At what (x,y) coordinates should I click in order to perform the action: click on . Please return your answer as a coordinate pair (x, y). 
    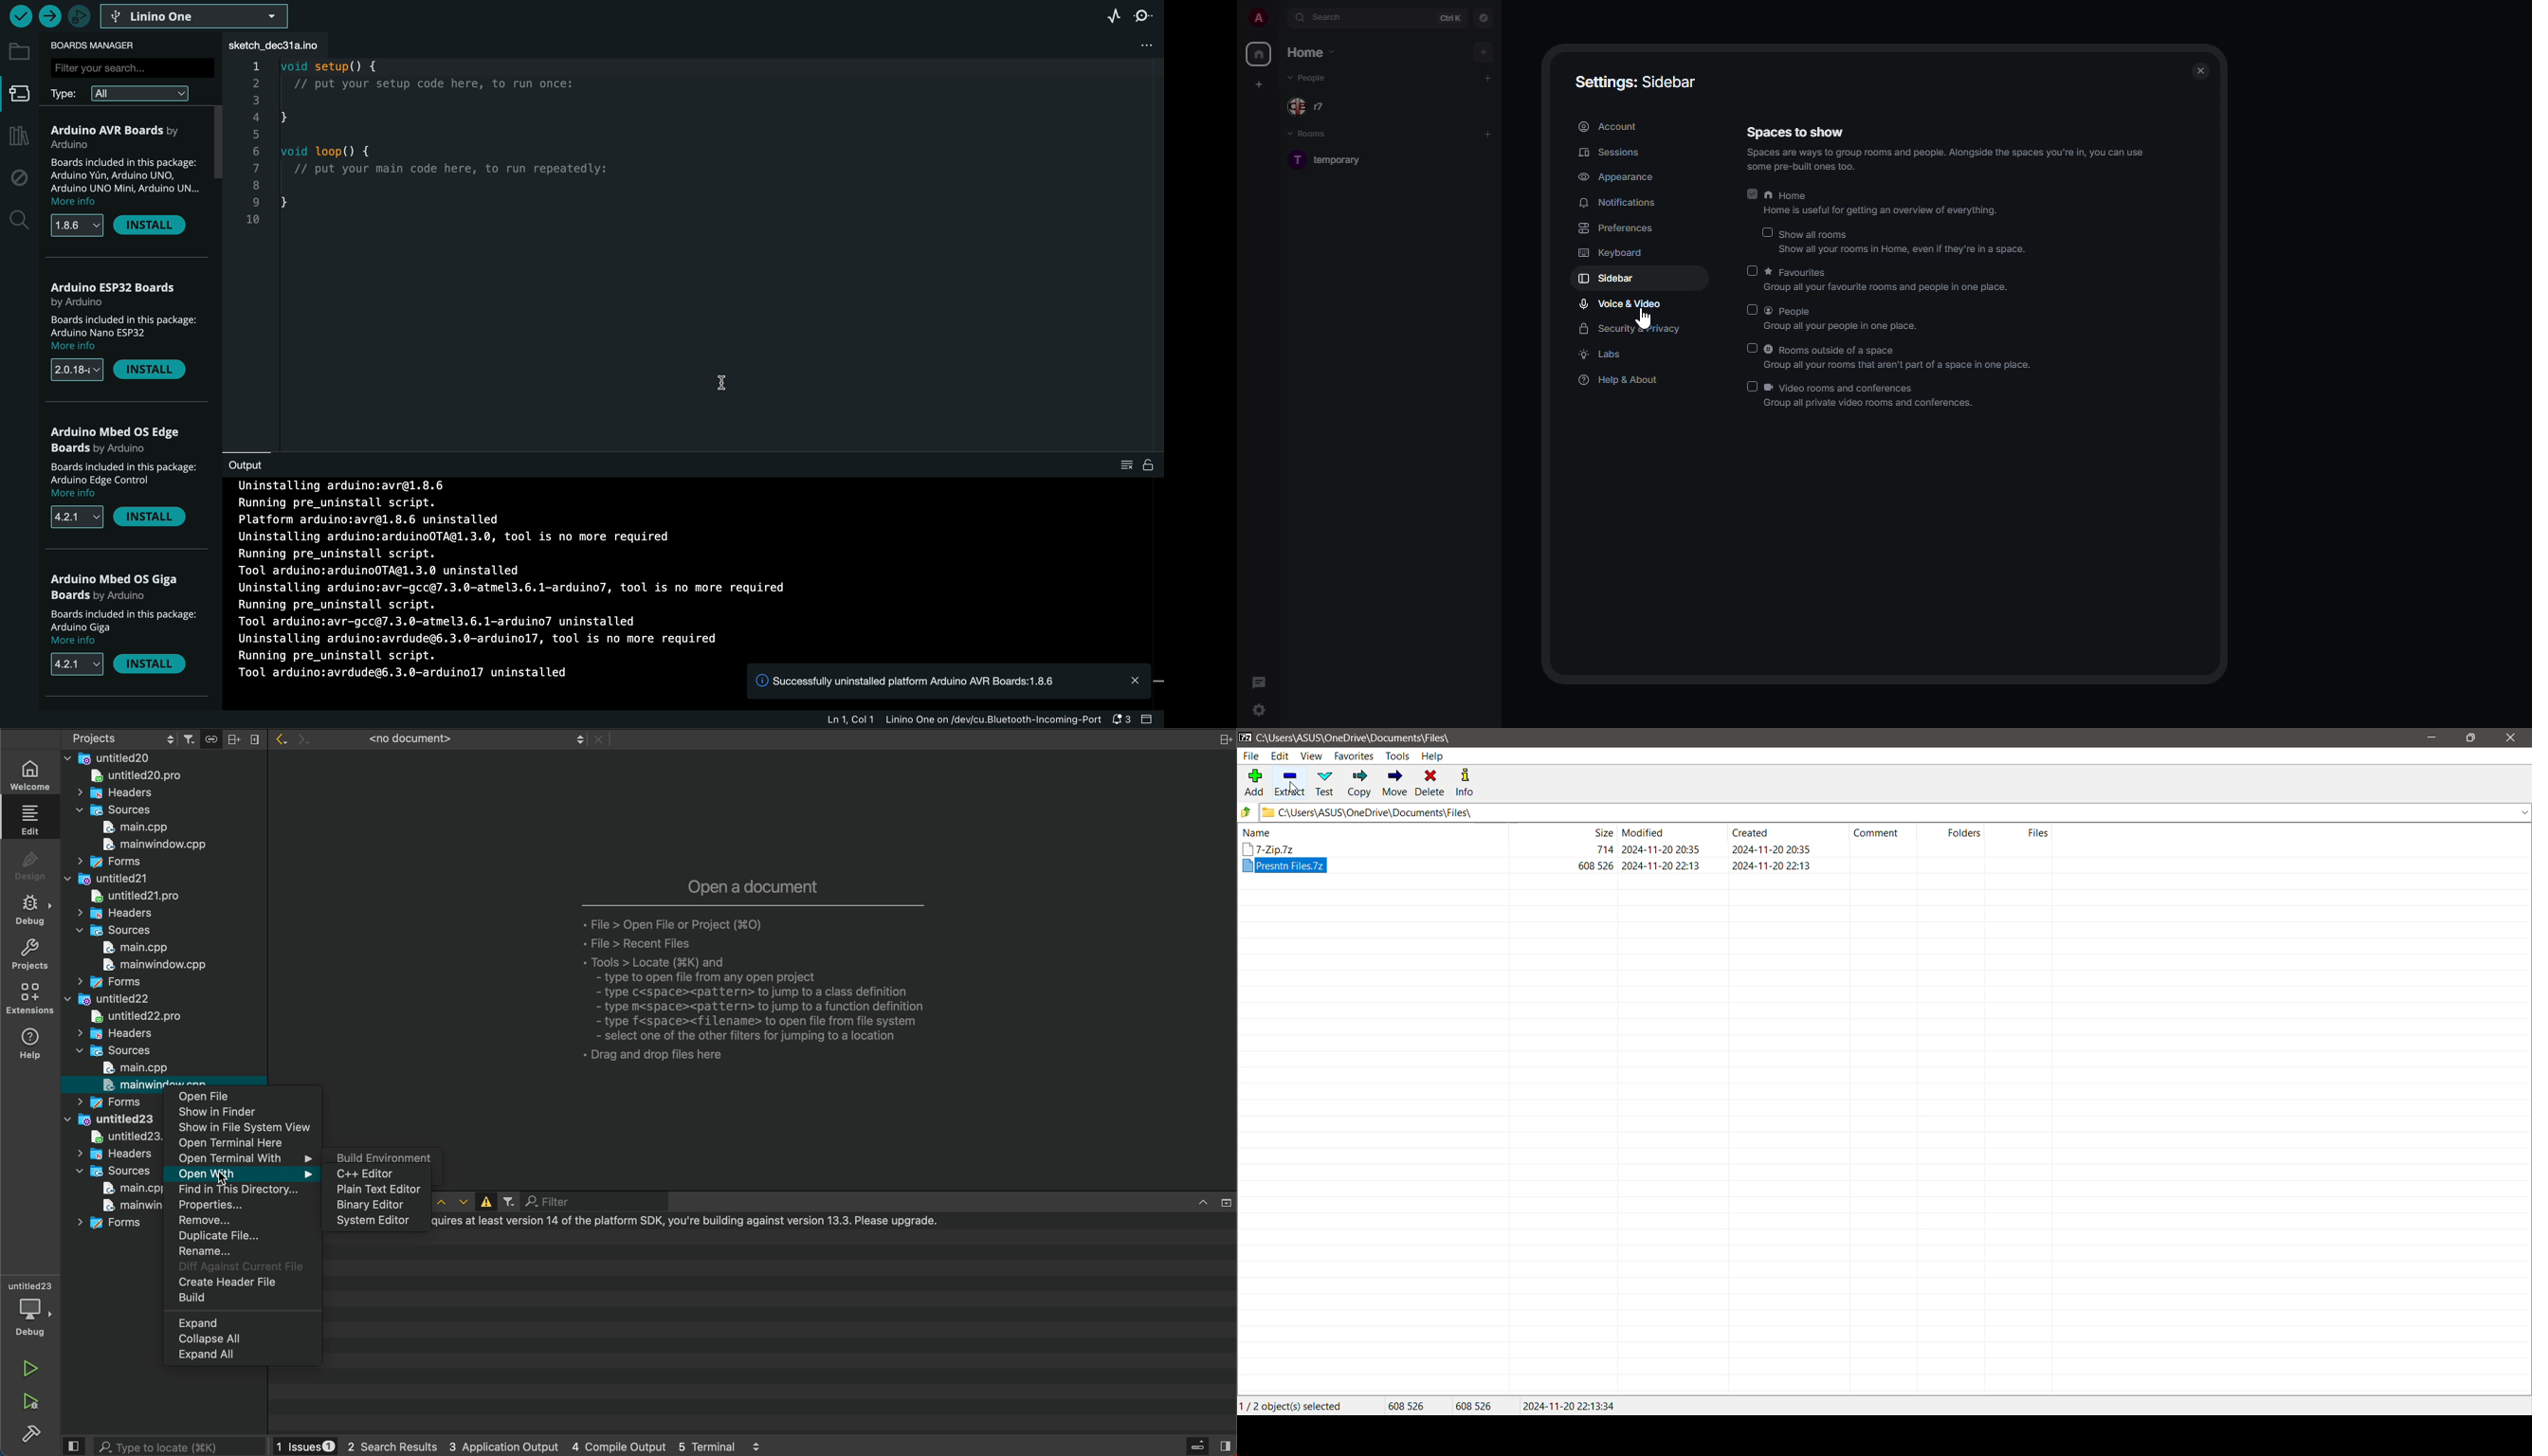
    Looking at the image, I should click on (1764, 233).